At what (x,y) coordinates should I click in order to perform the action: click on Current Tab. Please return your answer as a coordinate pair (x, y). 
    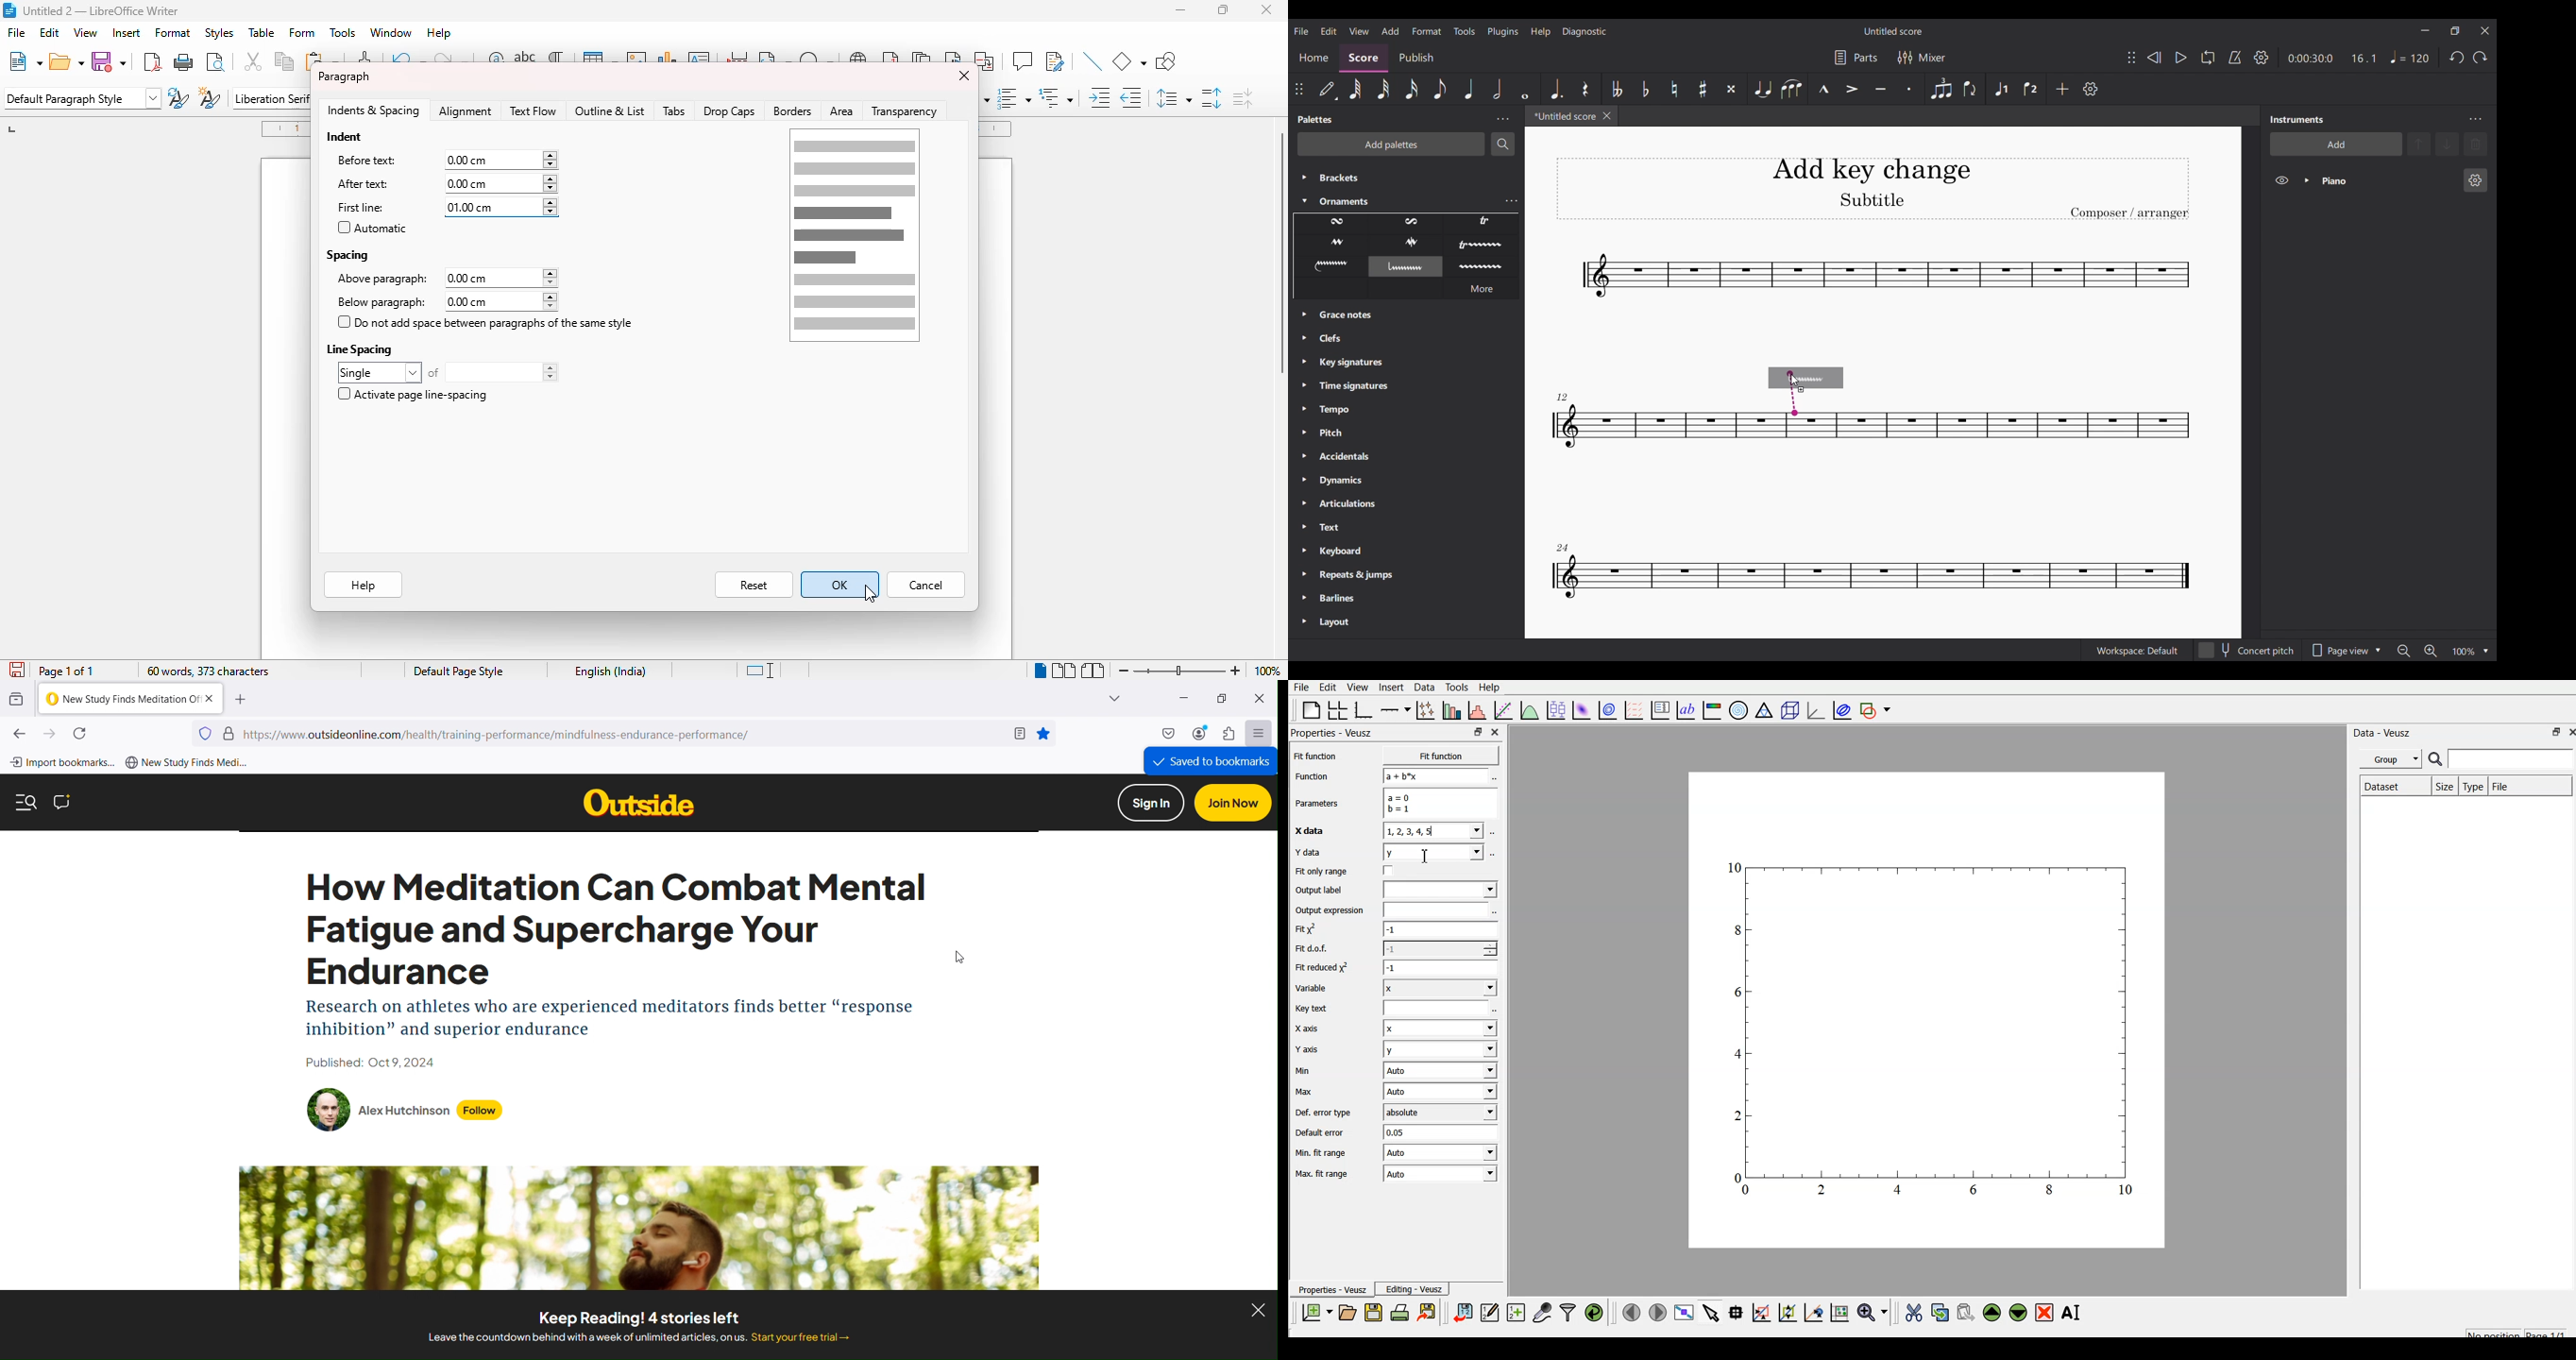
    Looking at the image, I should click on (130, 699).